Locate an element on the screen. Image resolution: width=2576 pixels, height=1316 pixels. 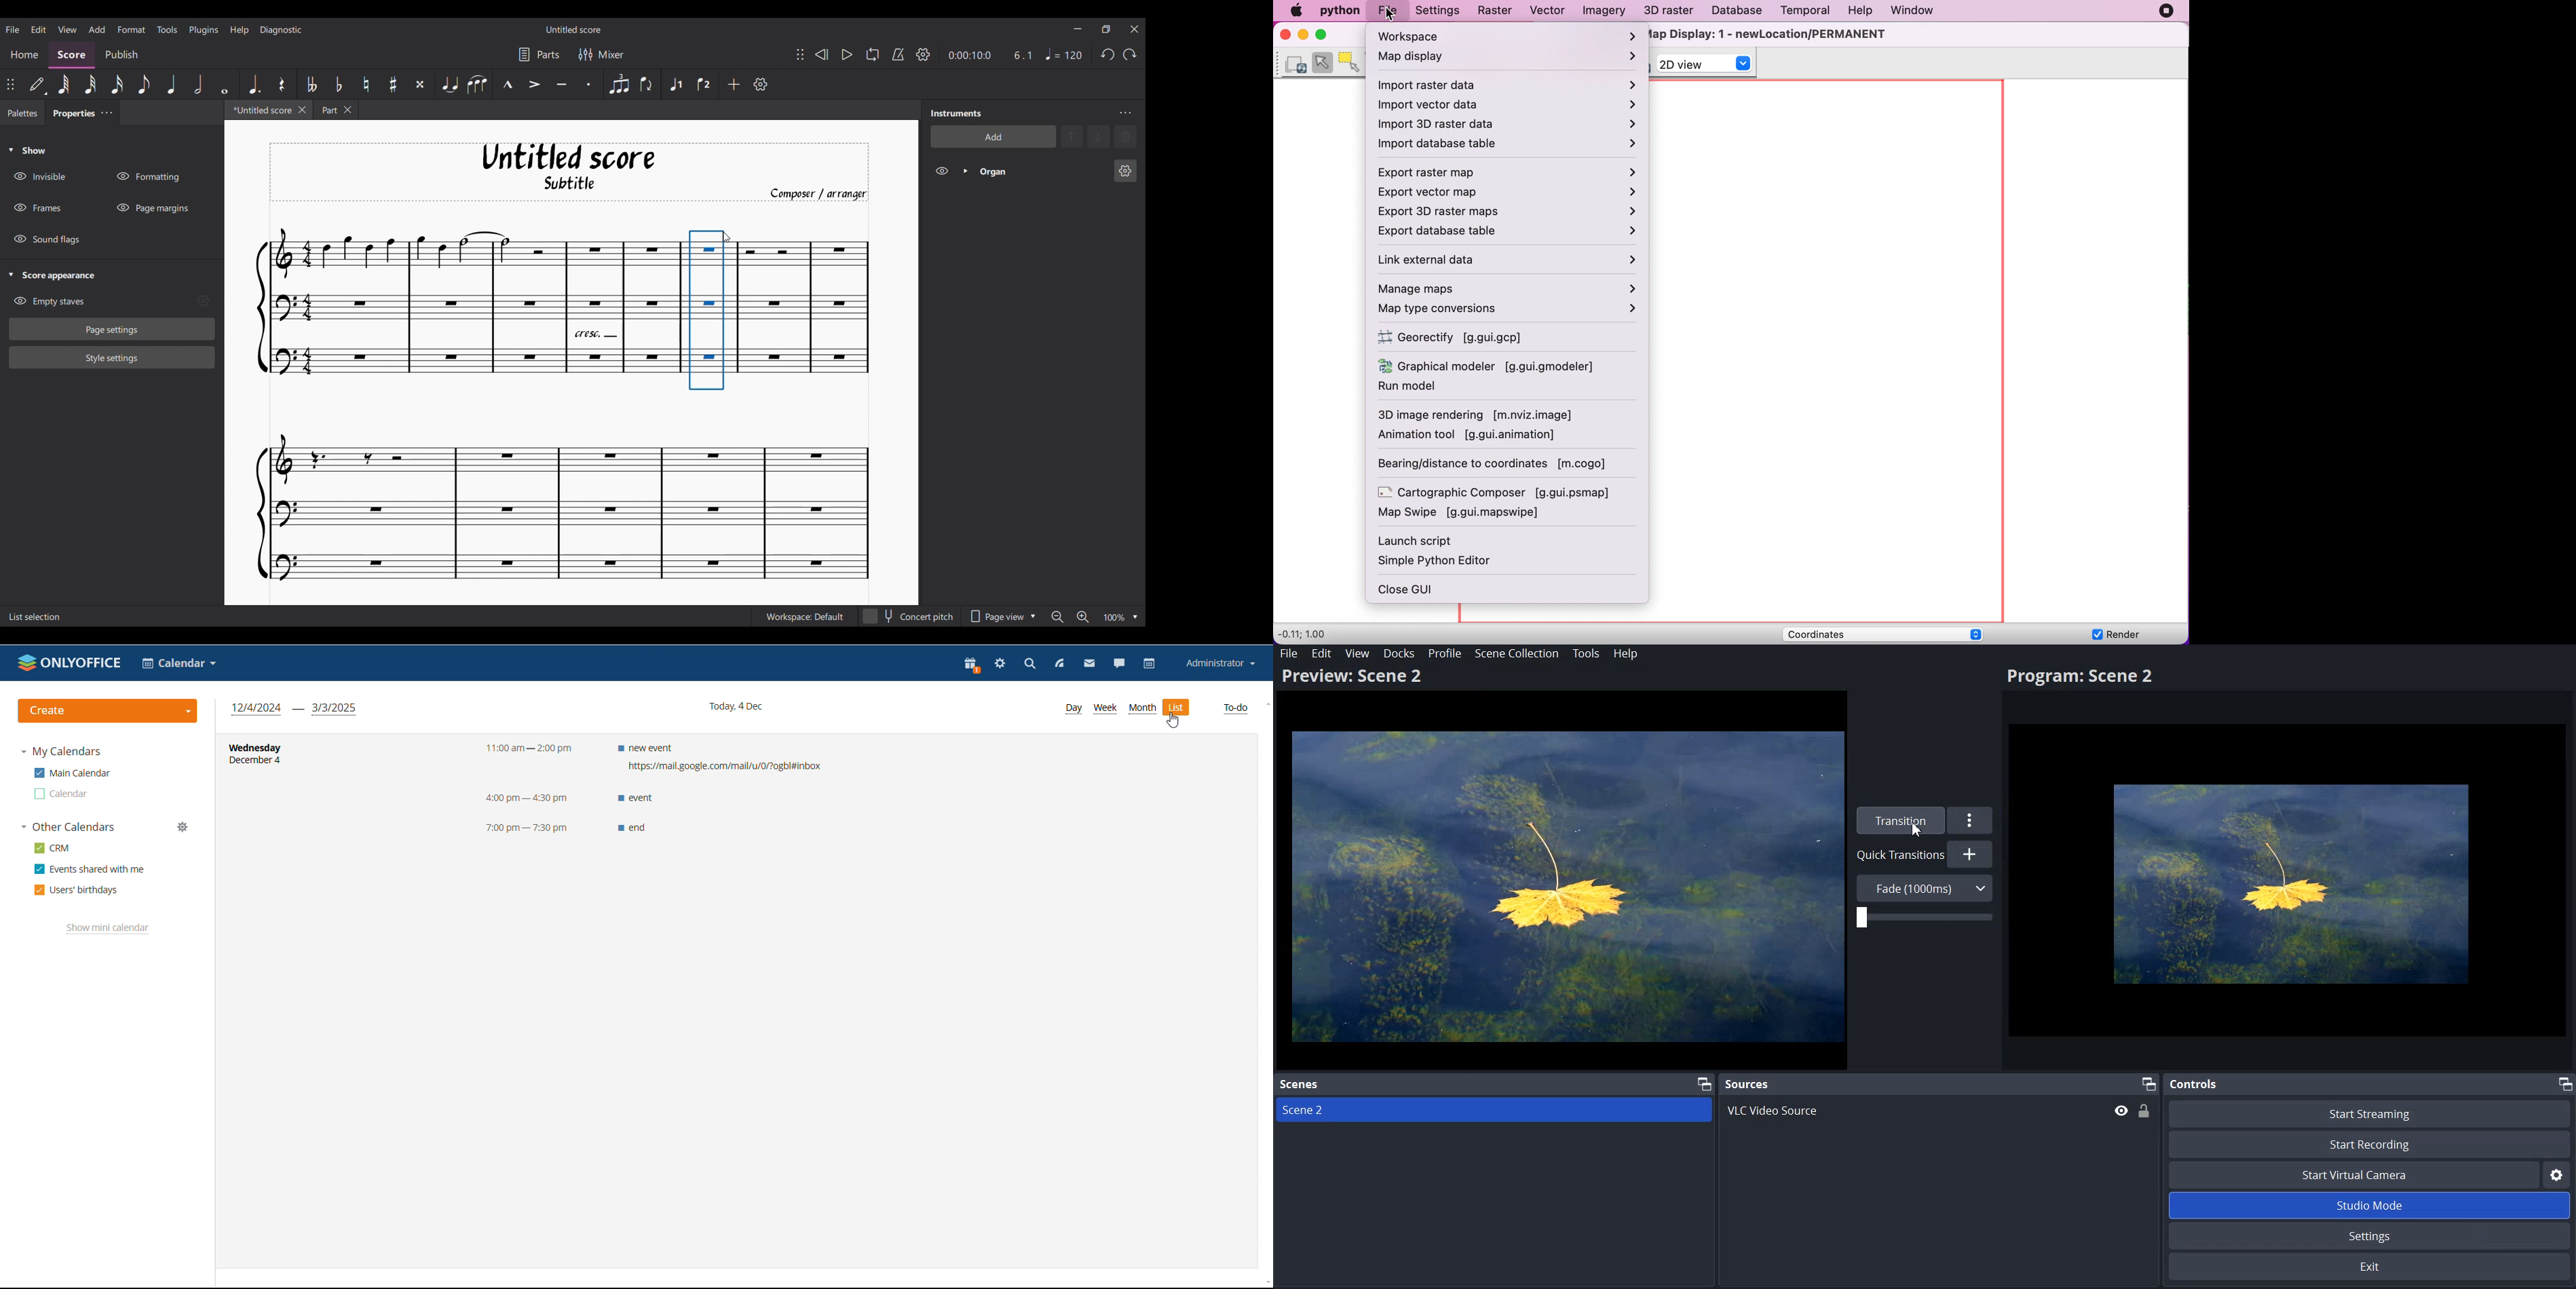
Metronome is located at coordinates (898, 55).